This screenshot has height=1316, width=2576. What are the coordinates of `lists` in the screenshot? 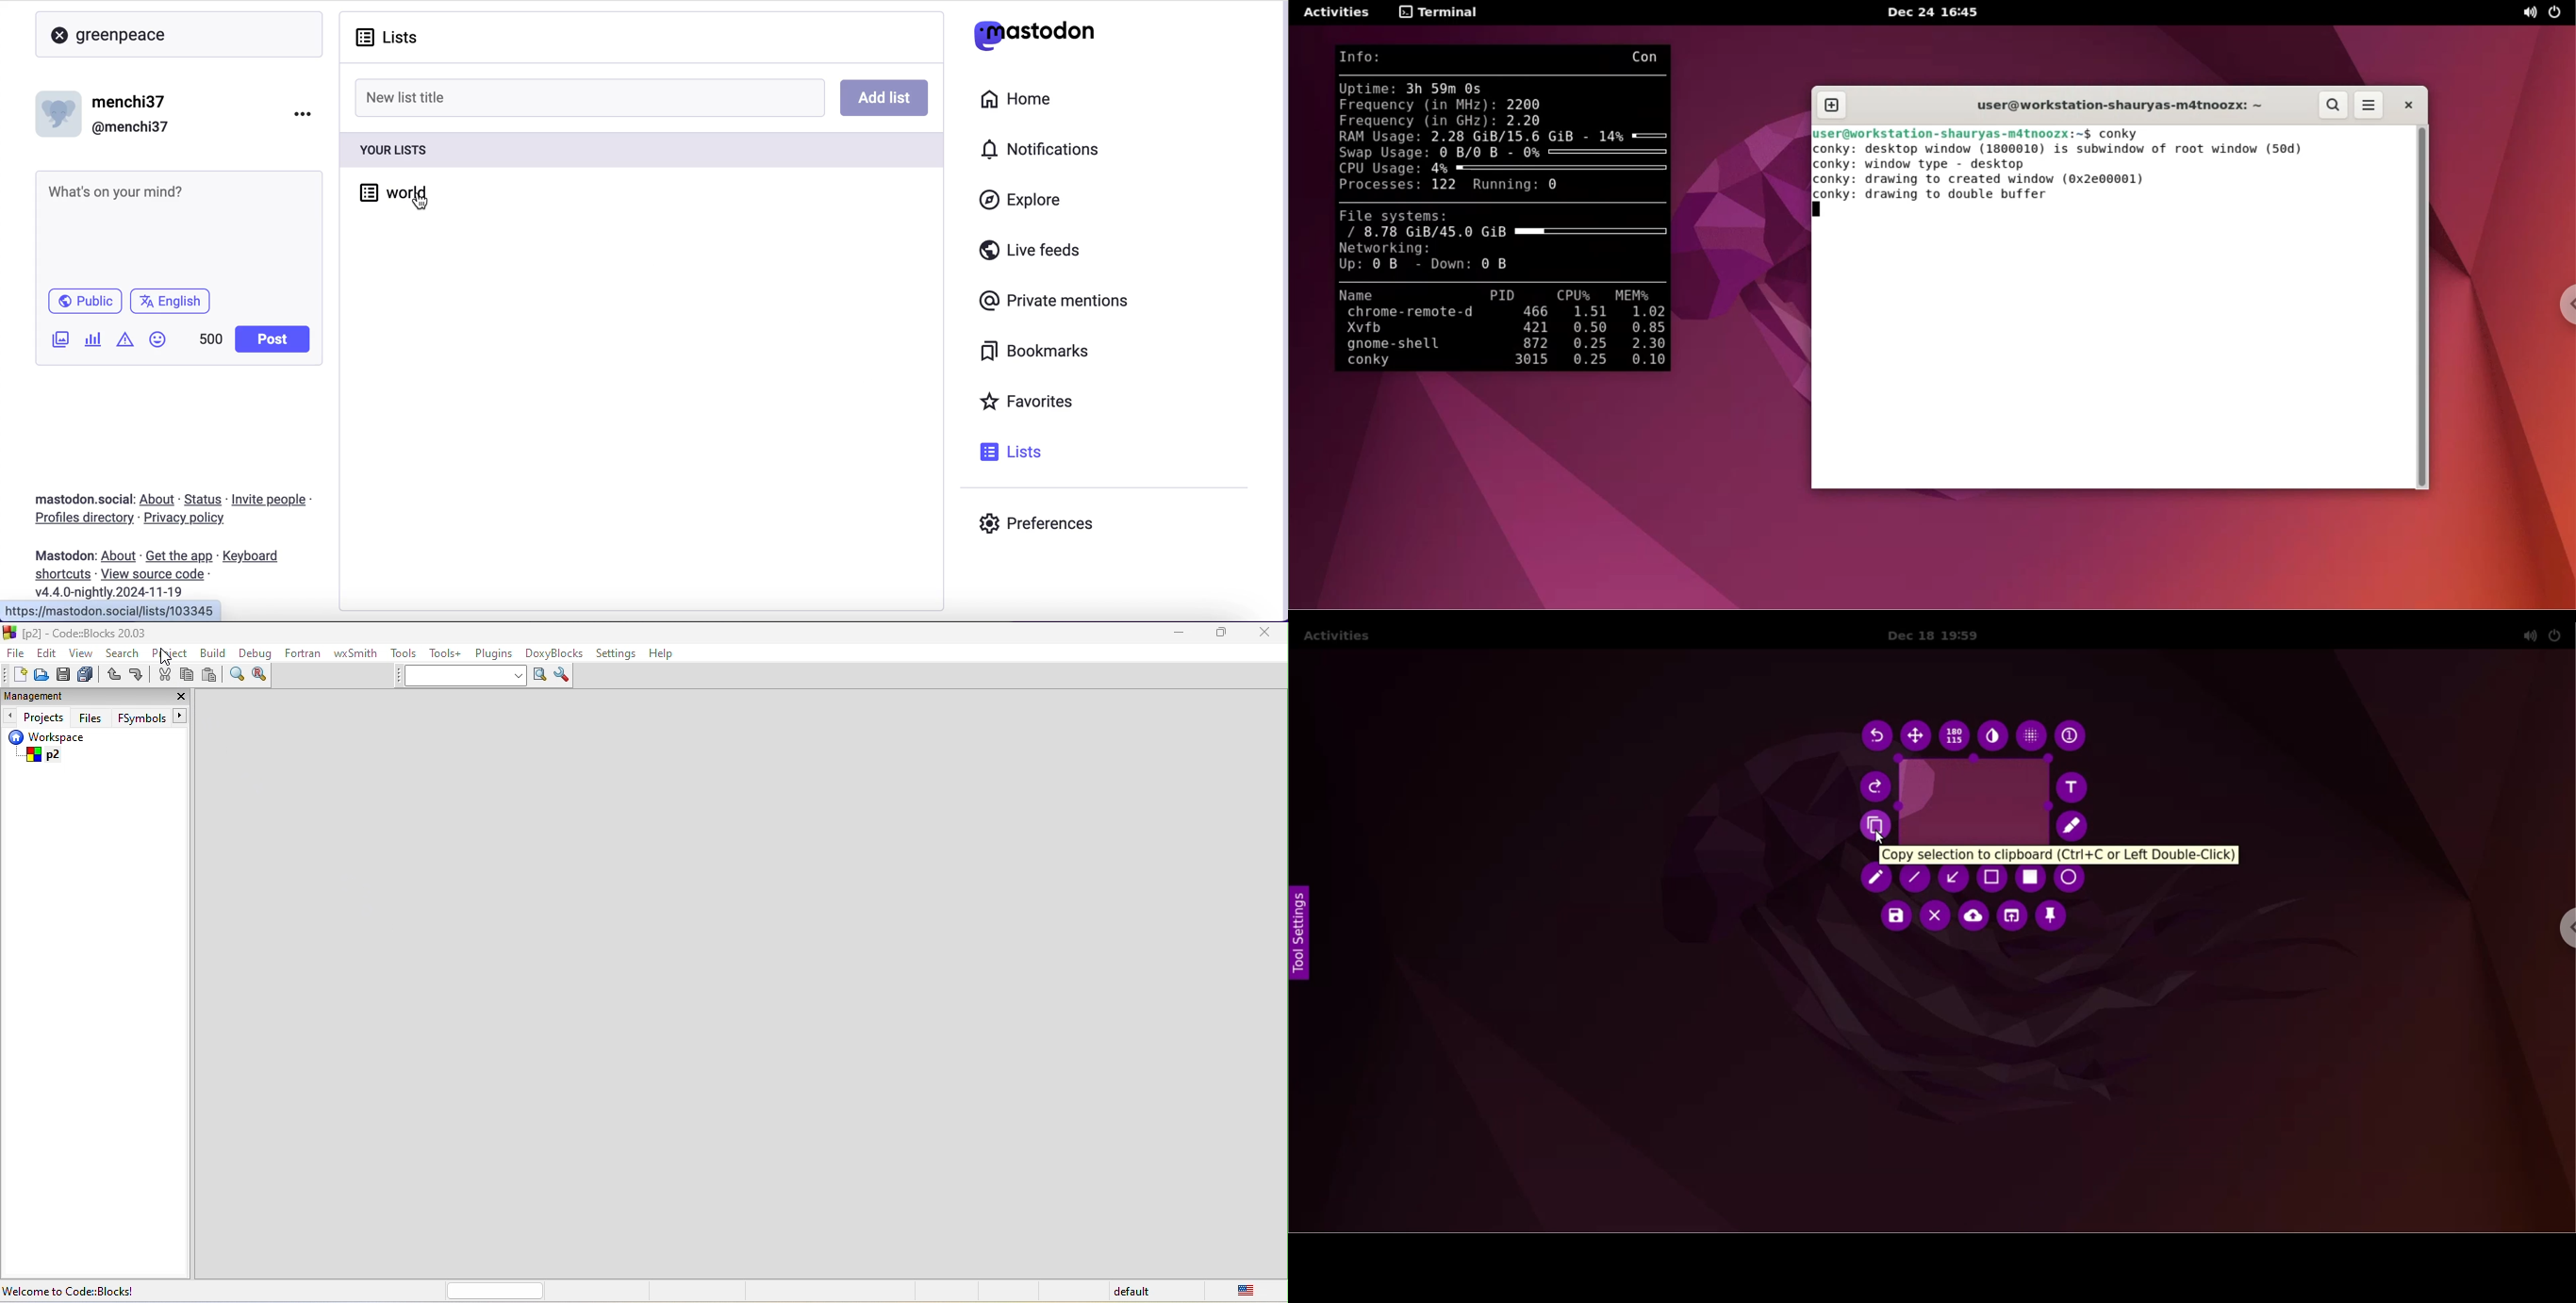 It's located at (388, 36).